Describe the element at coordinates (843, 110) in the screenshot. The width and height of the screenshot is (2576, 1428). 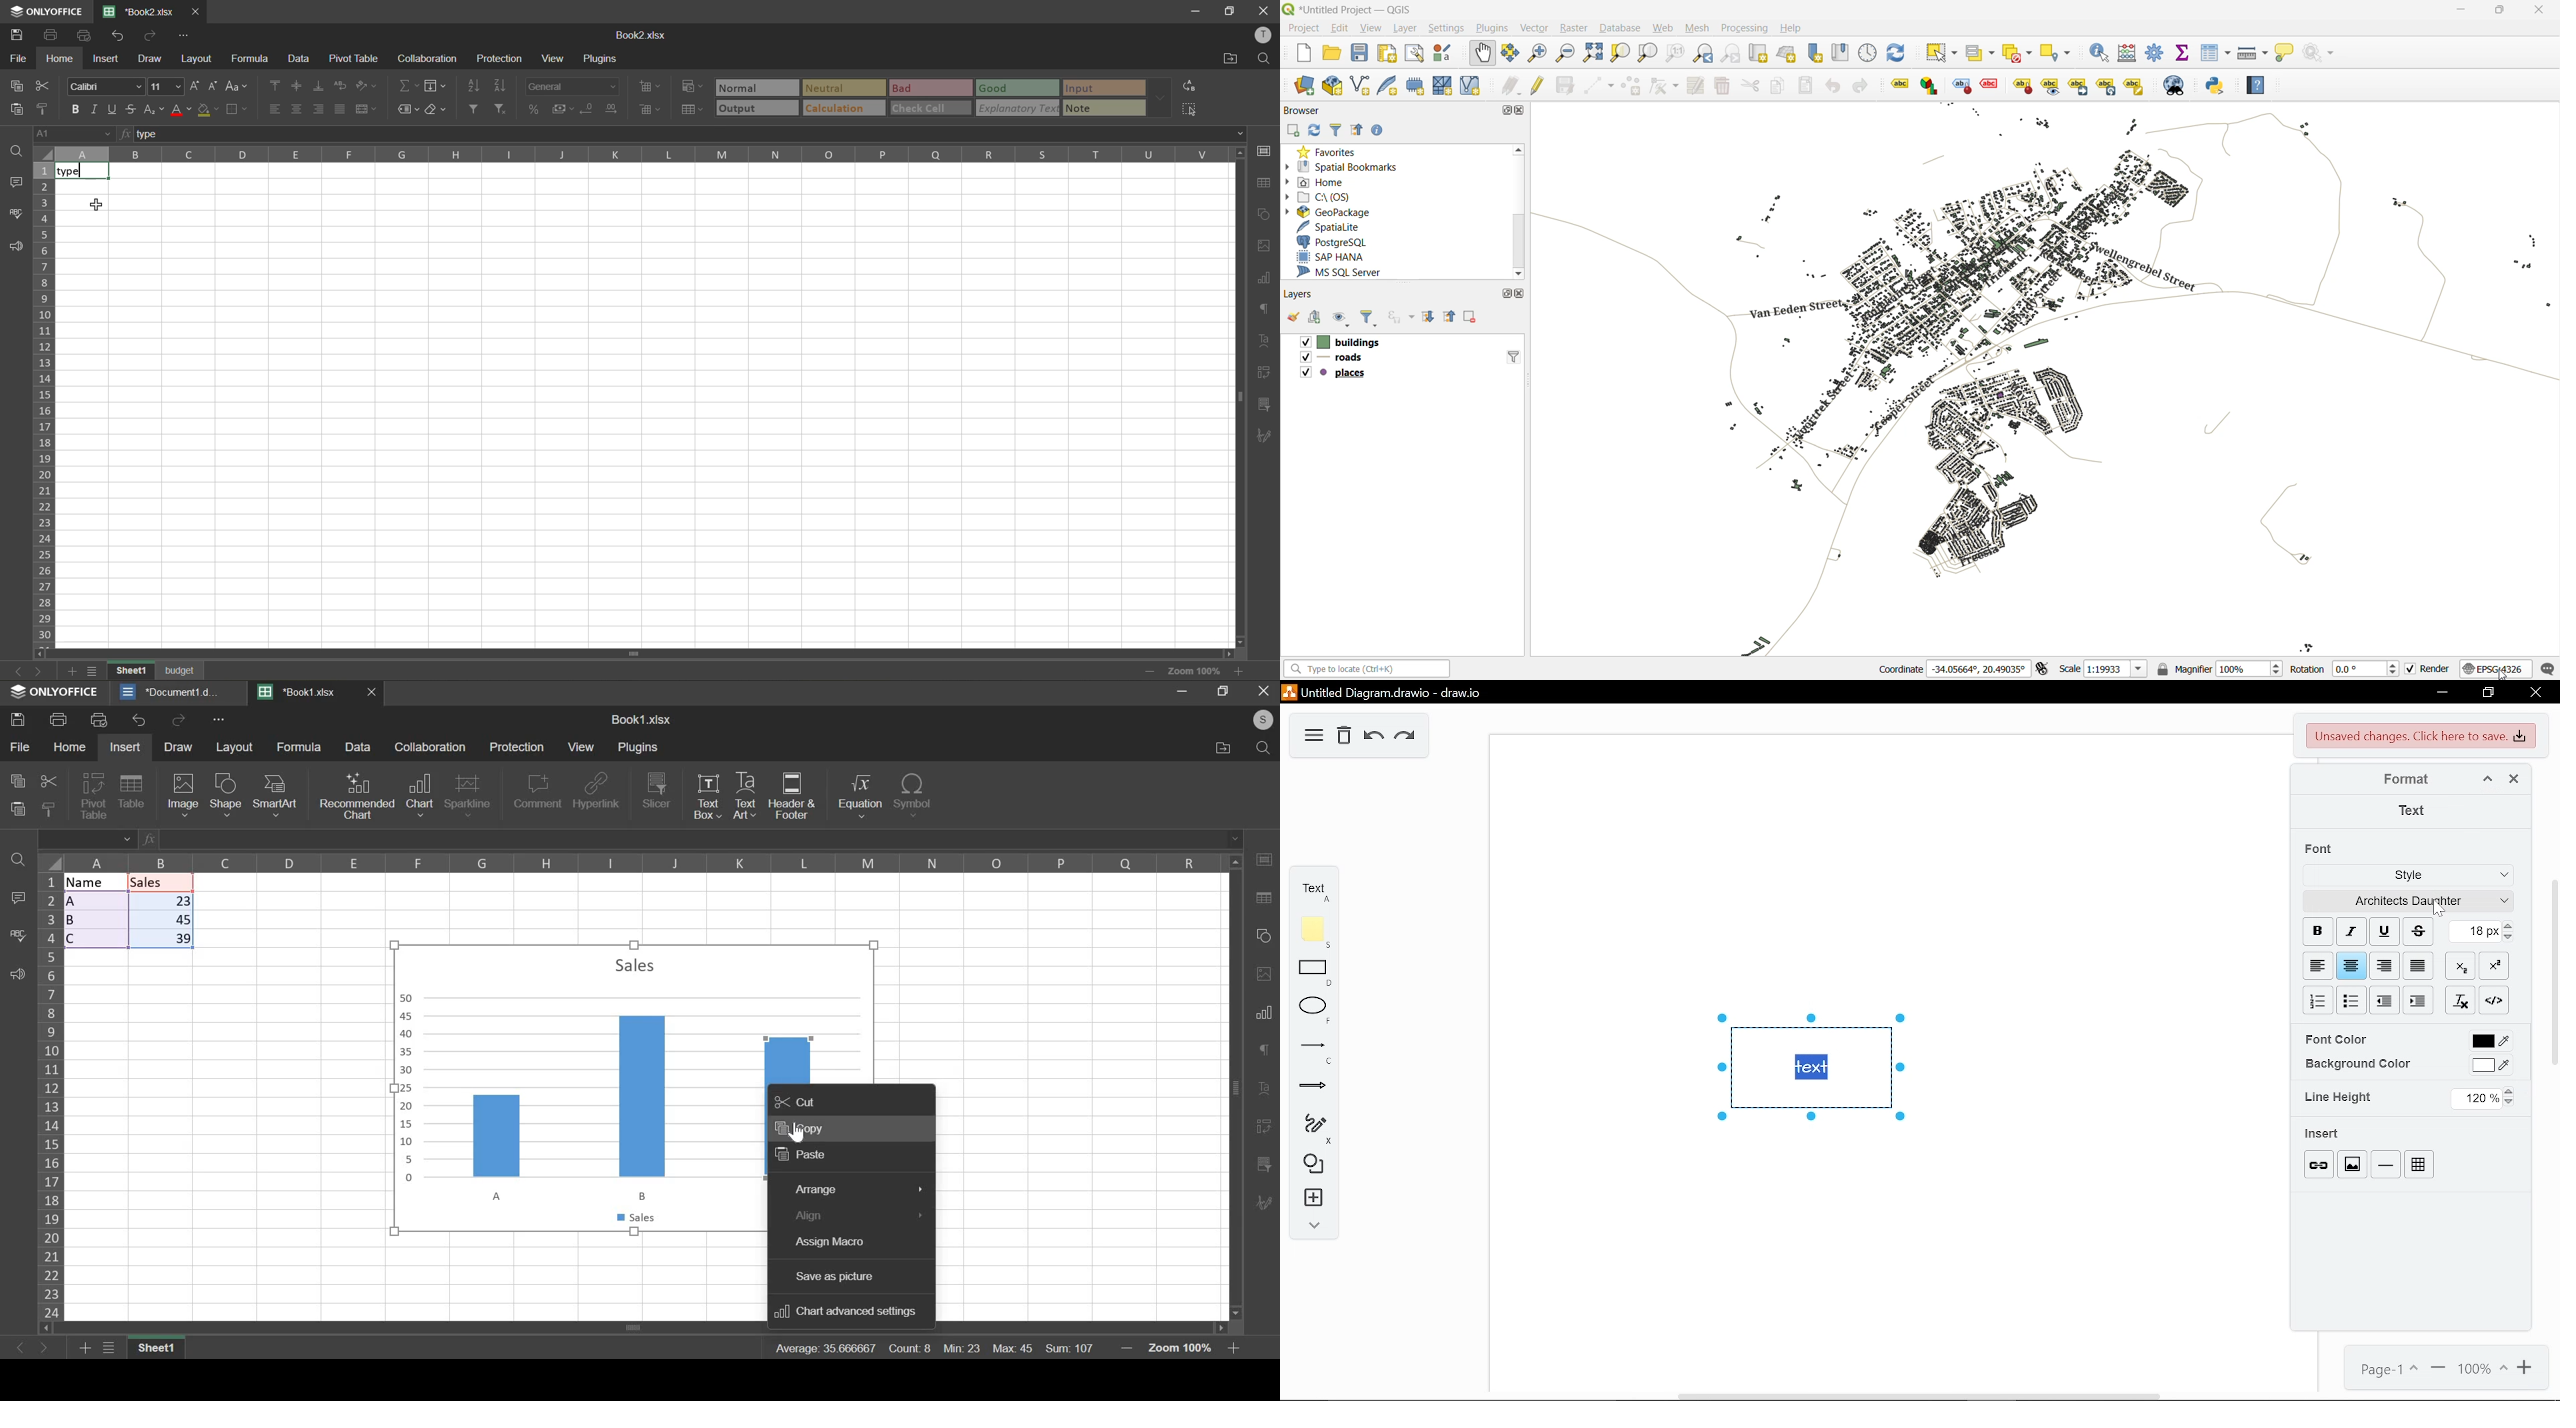
I see `calculation` at that location.